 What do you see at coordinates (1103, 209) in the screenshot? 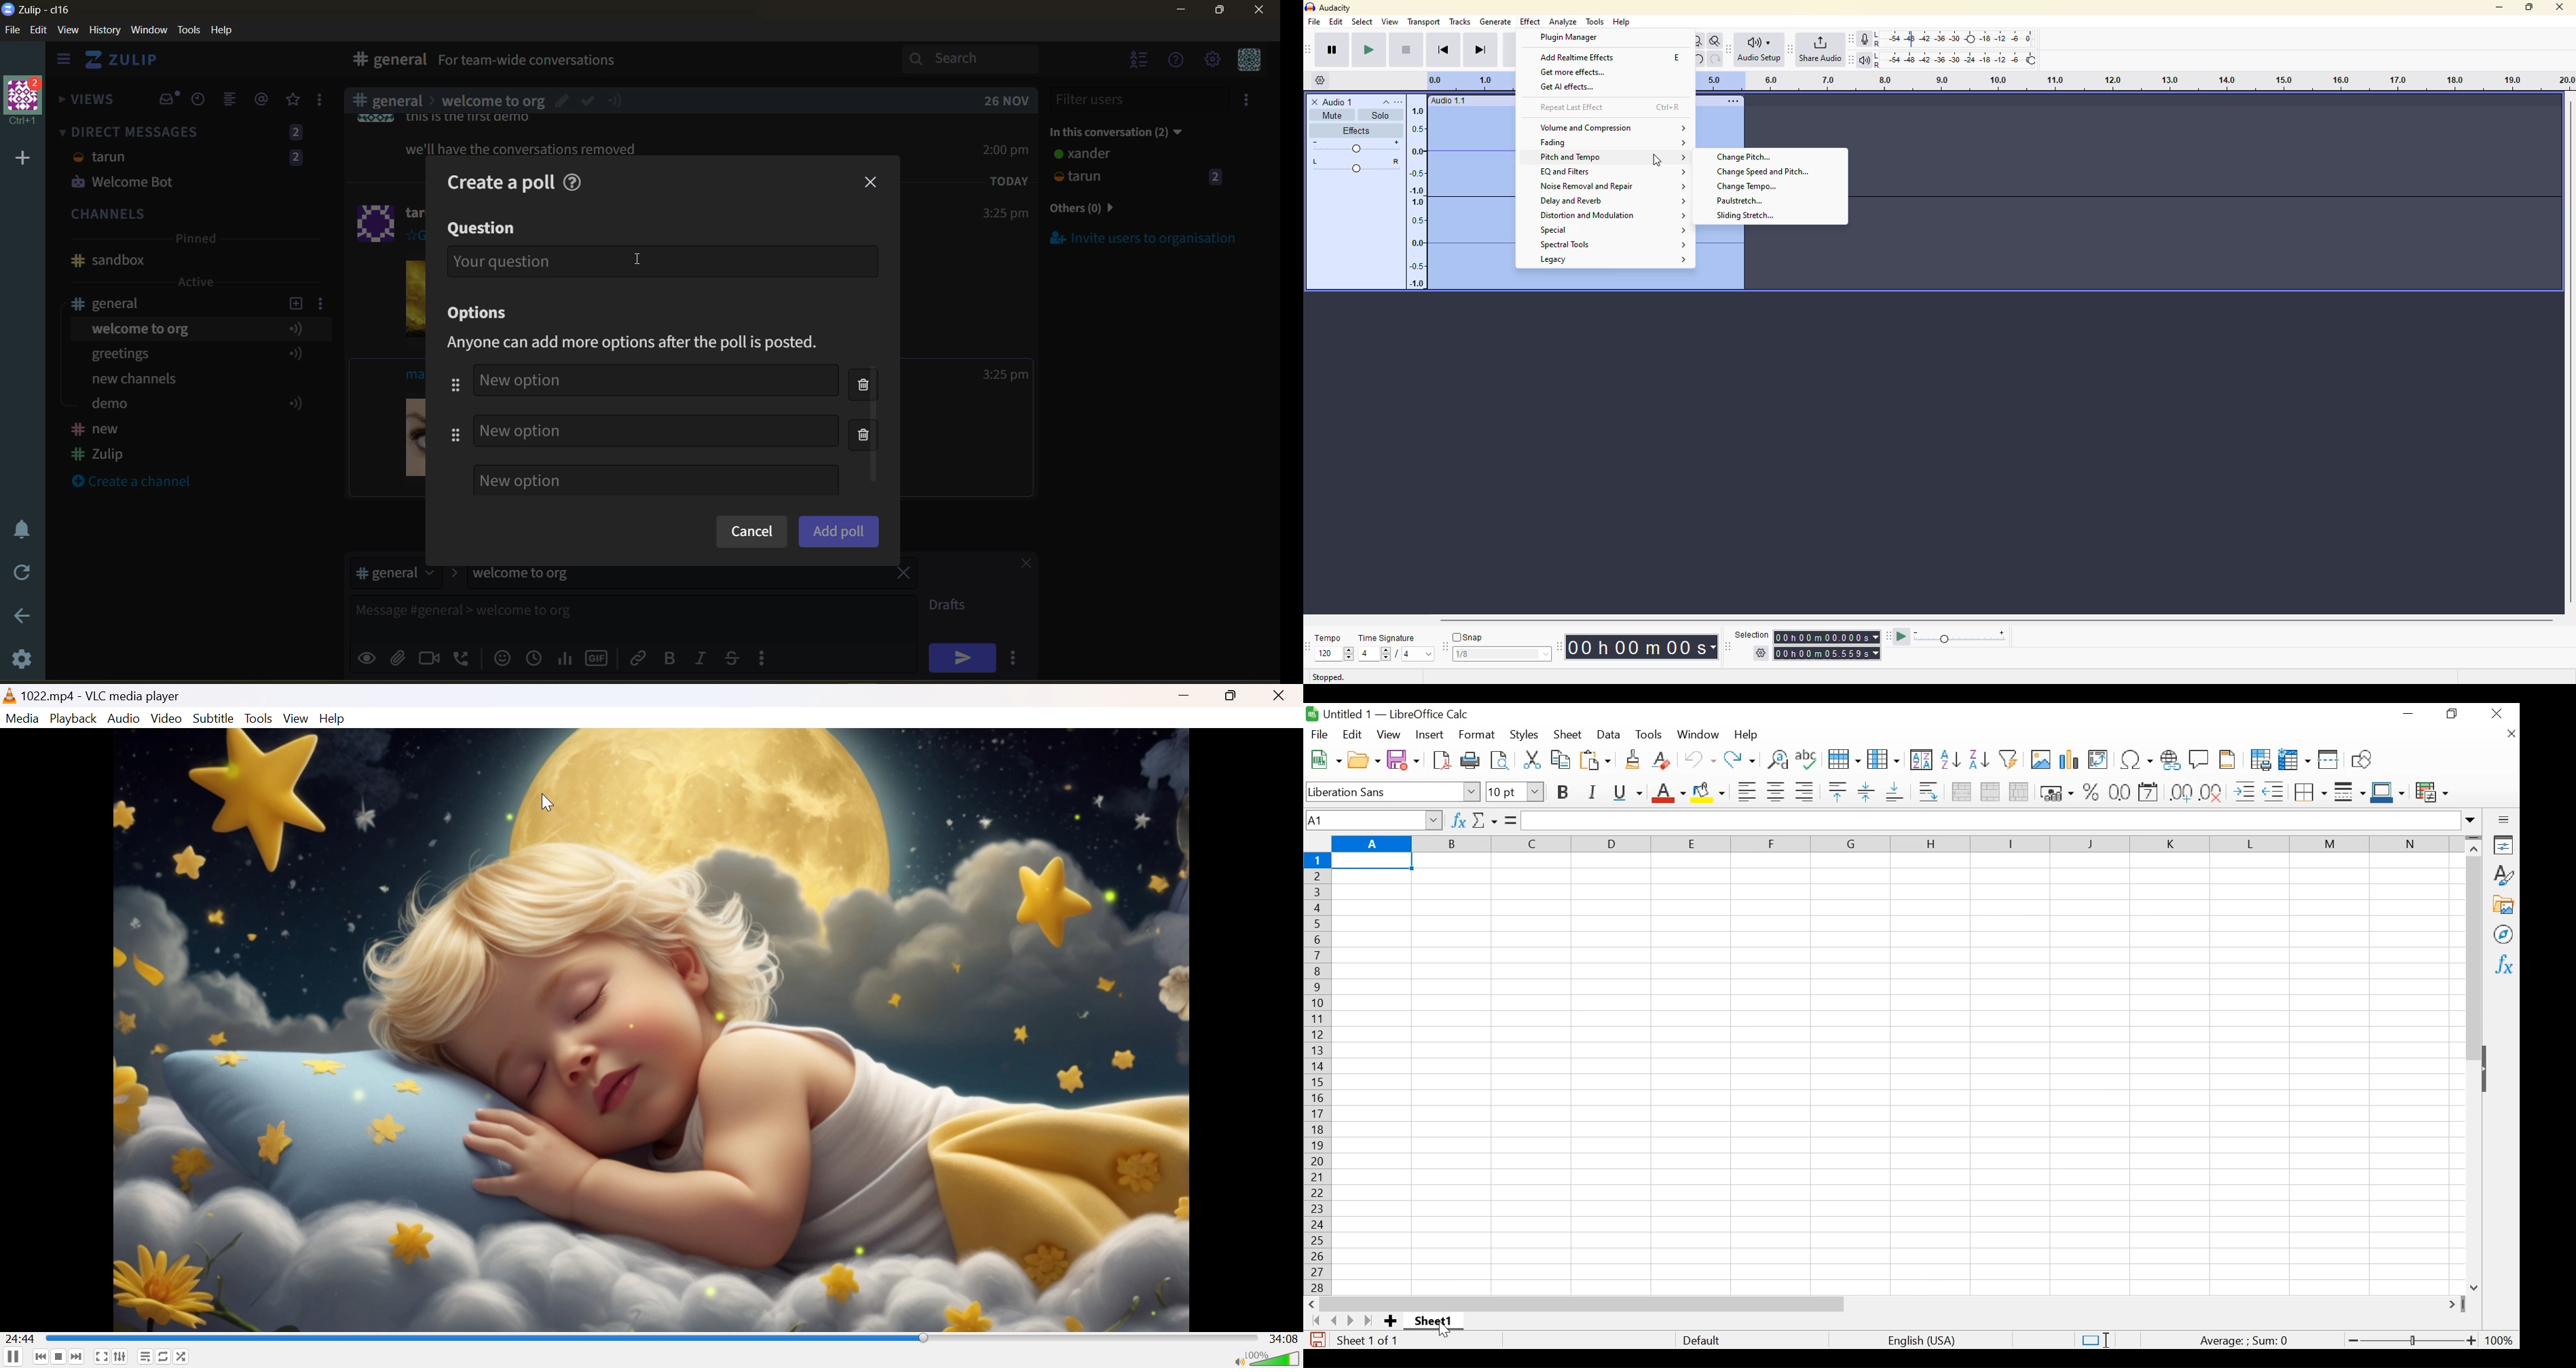
I see `others` at bounding box center [1103, 209].